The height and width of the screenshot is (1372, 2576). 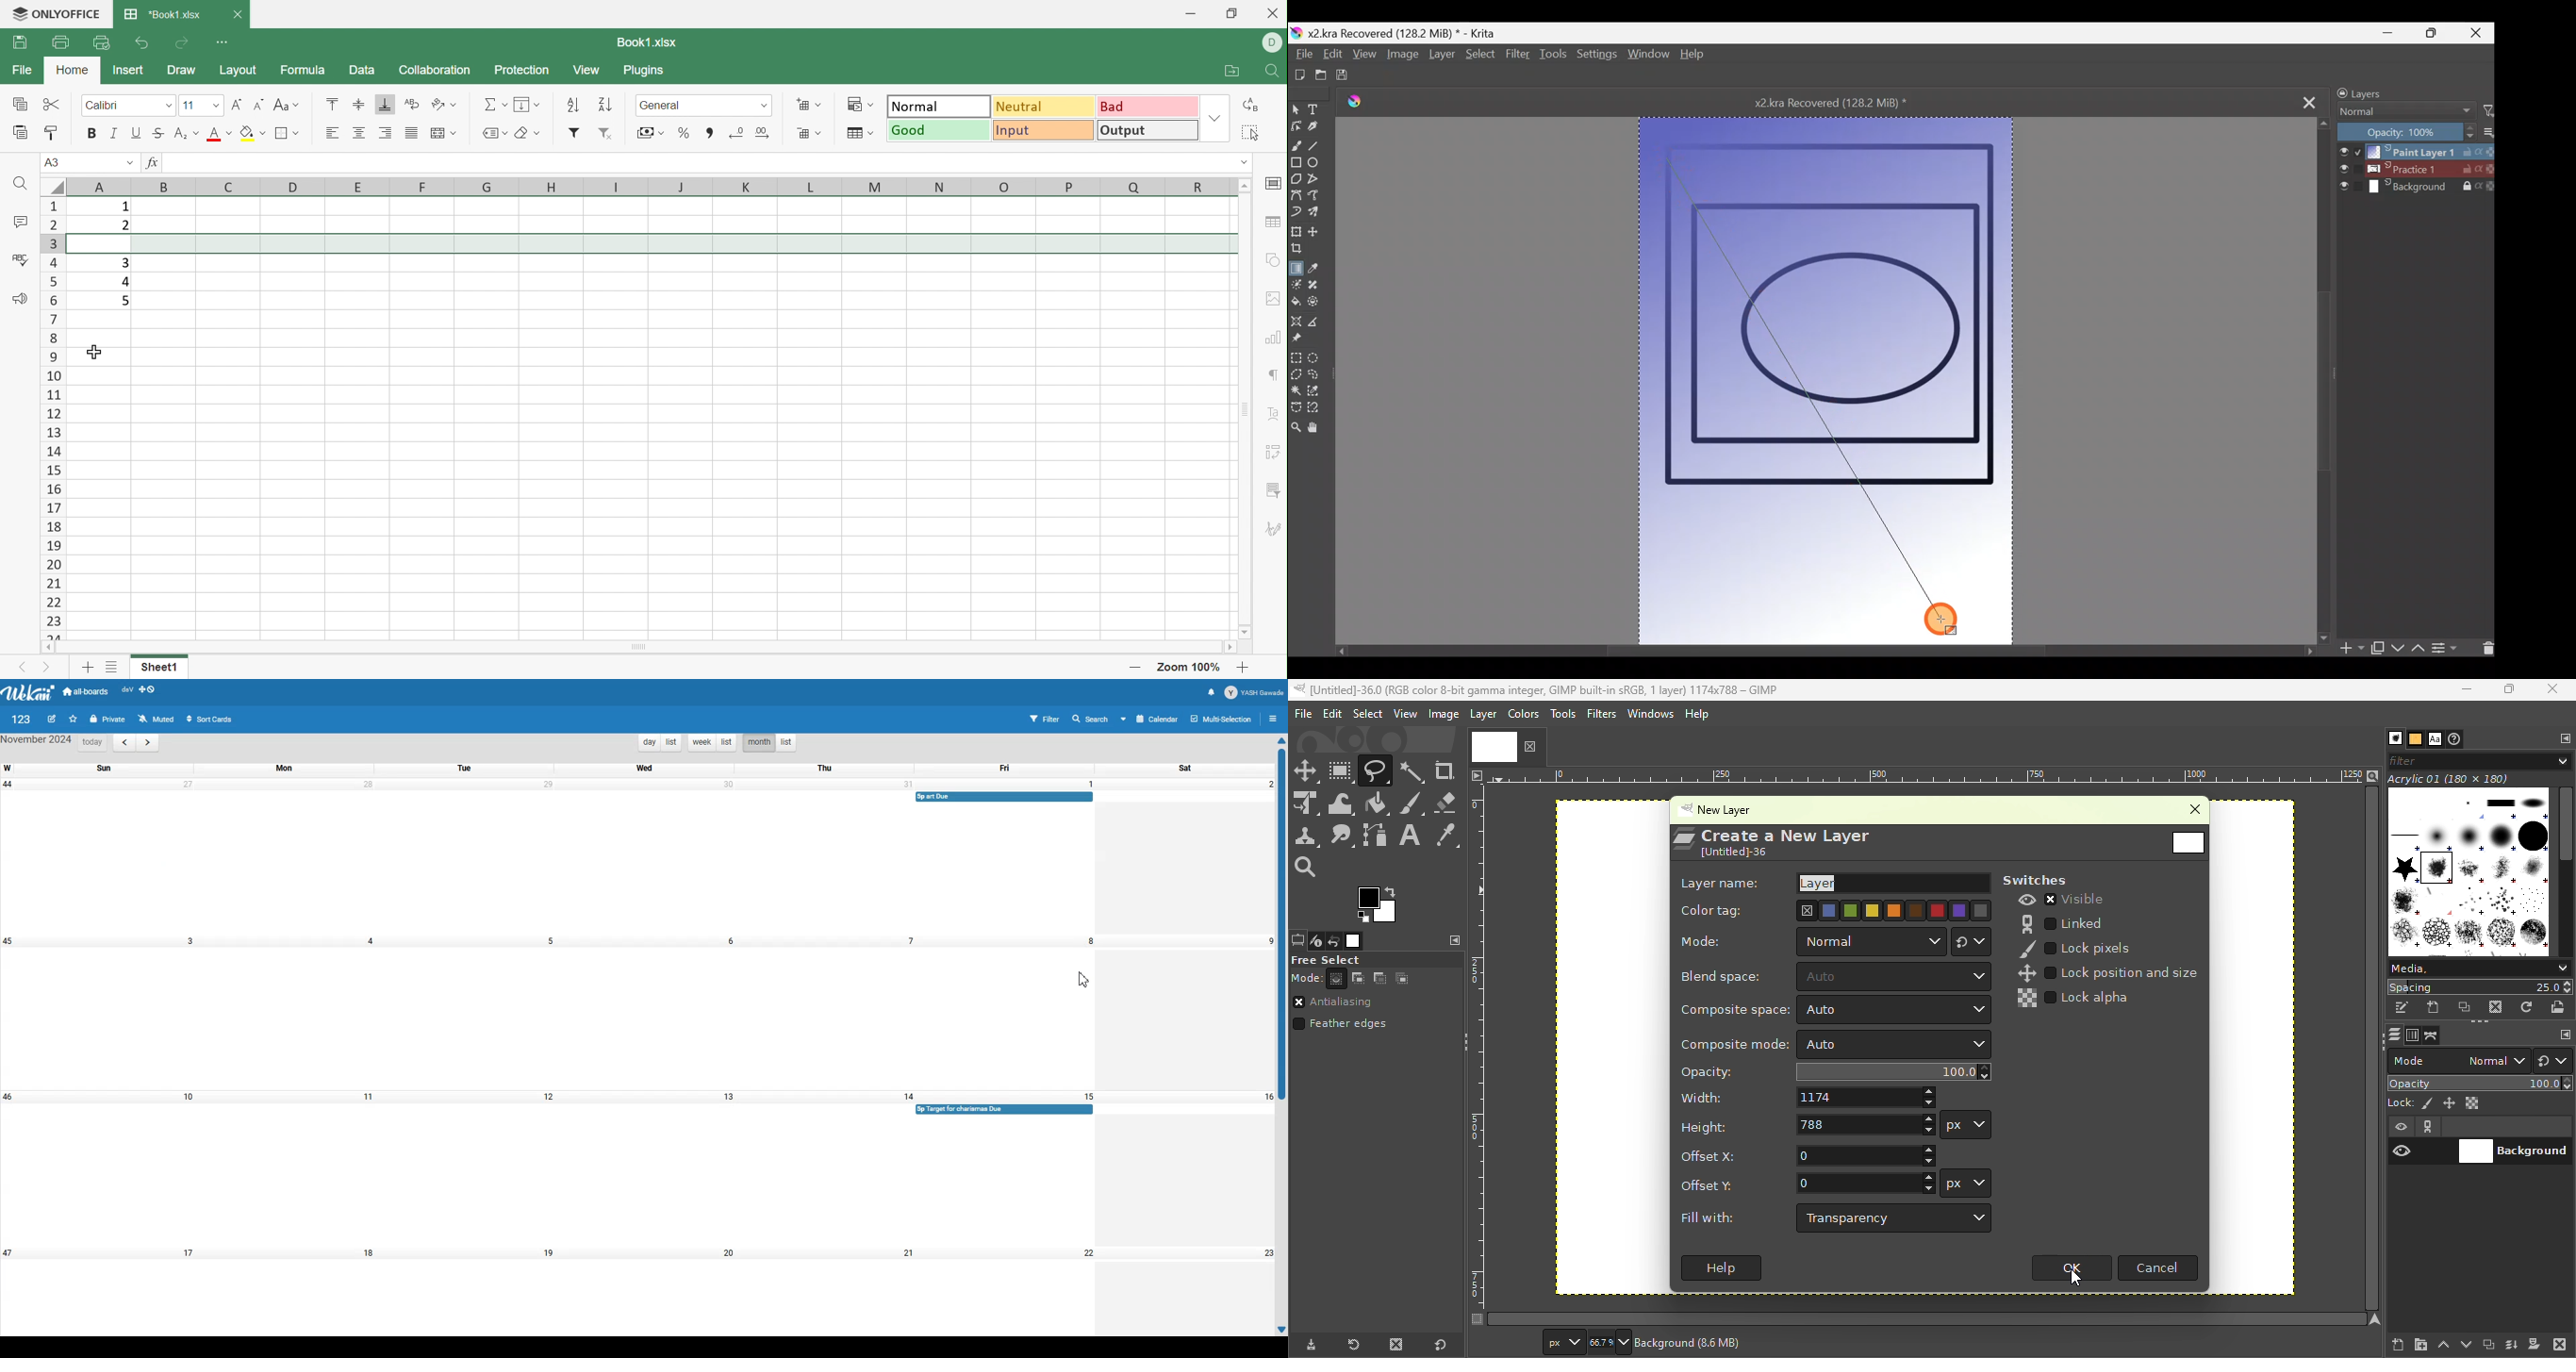 I want to click on List, so click(x=671, y=742).